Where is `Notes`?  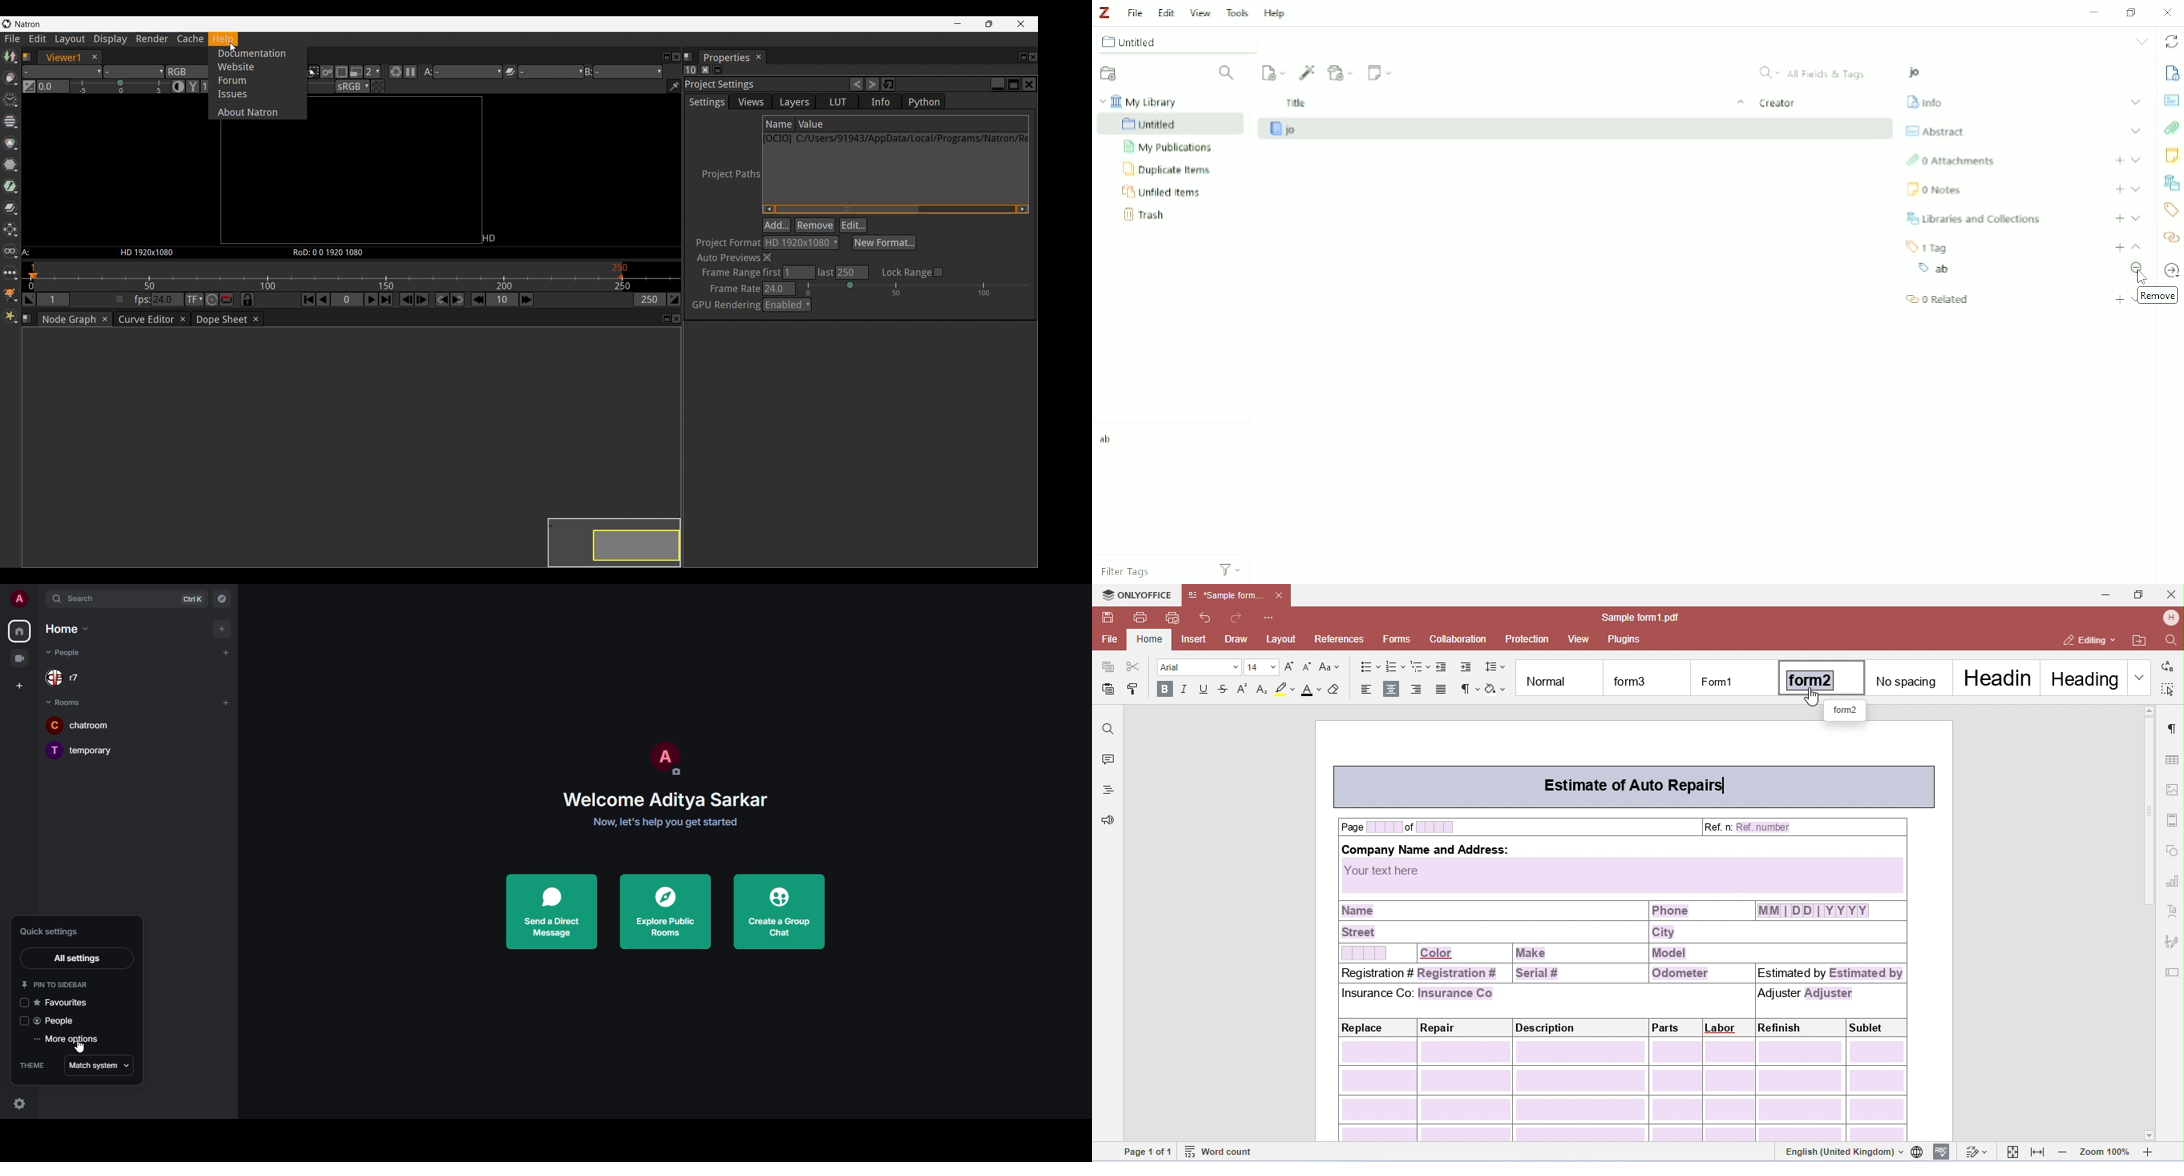 Notes is located at coordinates (1935, 189).